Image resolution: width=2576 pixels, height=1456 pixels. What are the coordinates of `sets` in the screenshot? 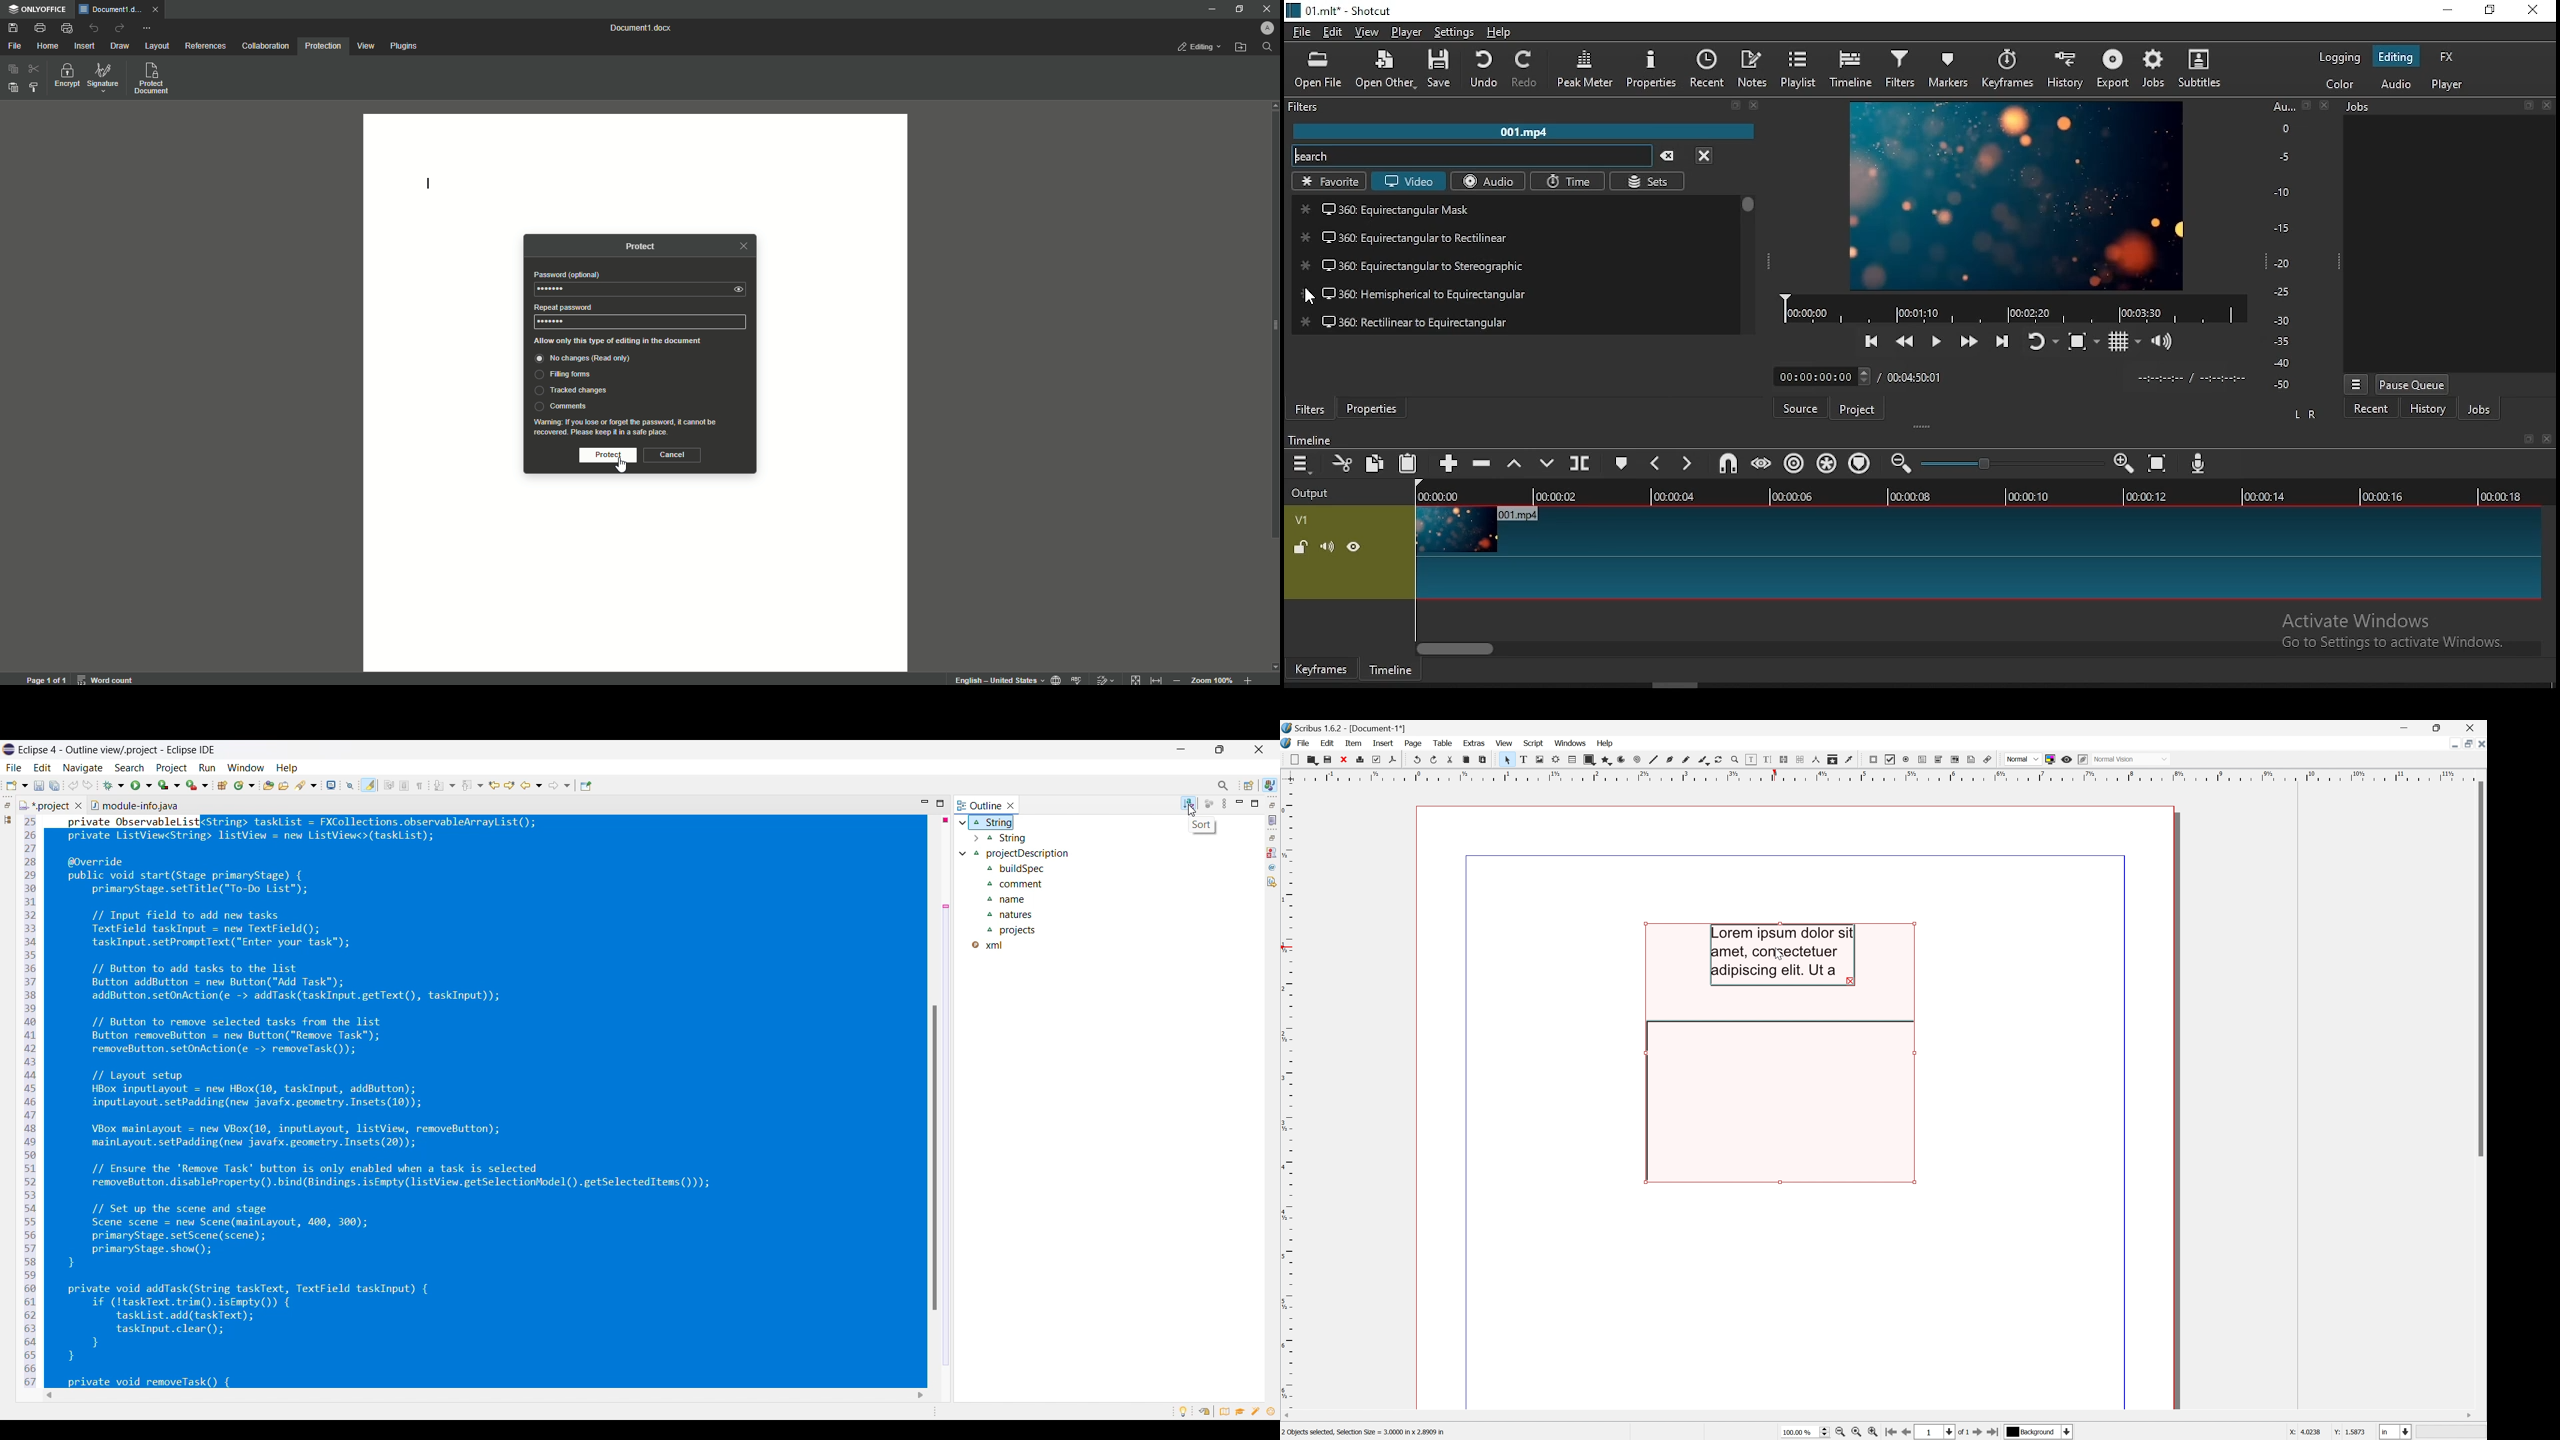 It's located at (1649, 181).